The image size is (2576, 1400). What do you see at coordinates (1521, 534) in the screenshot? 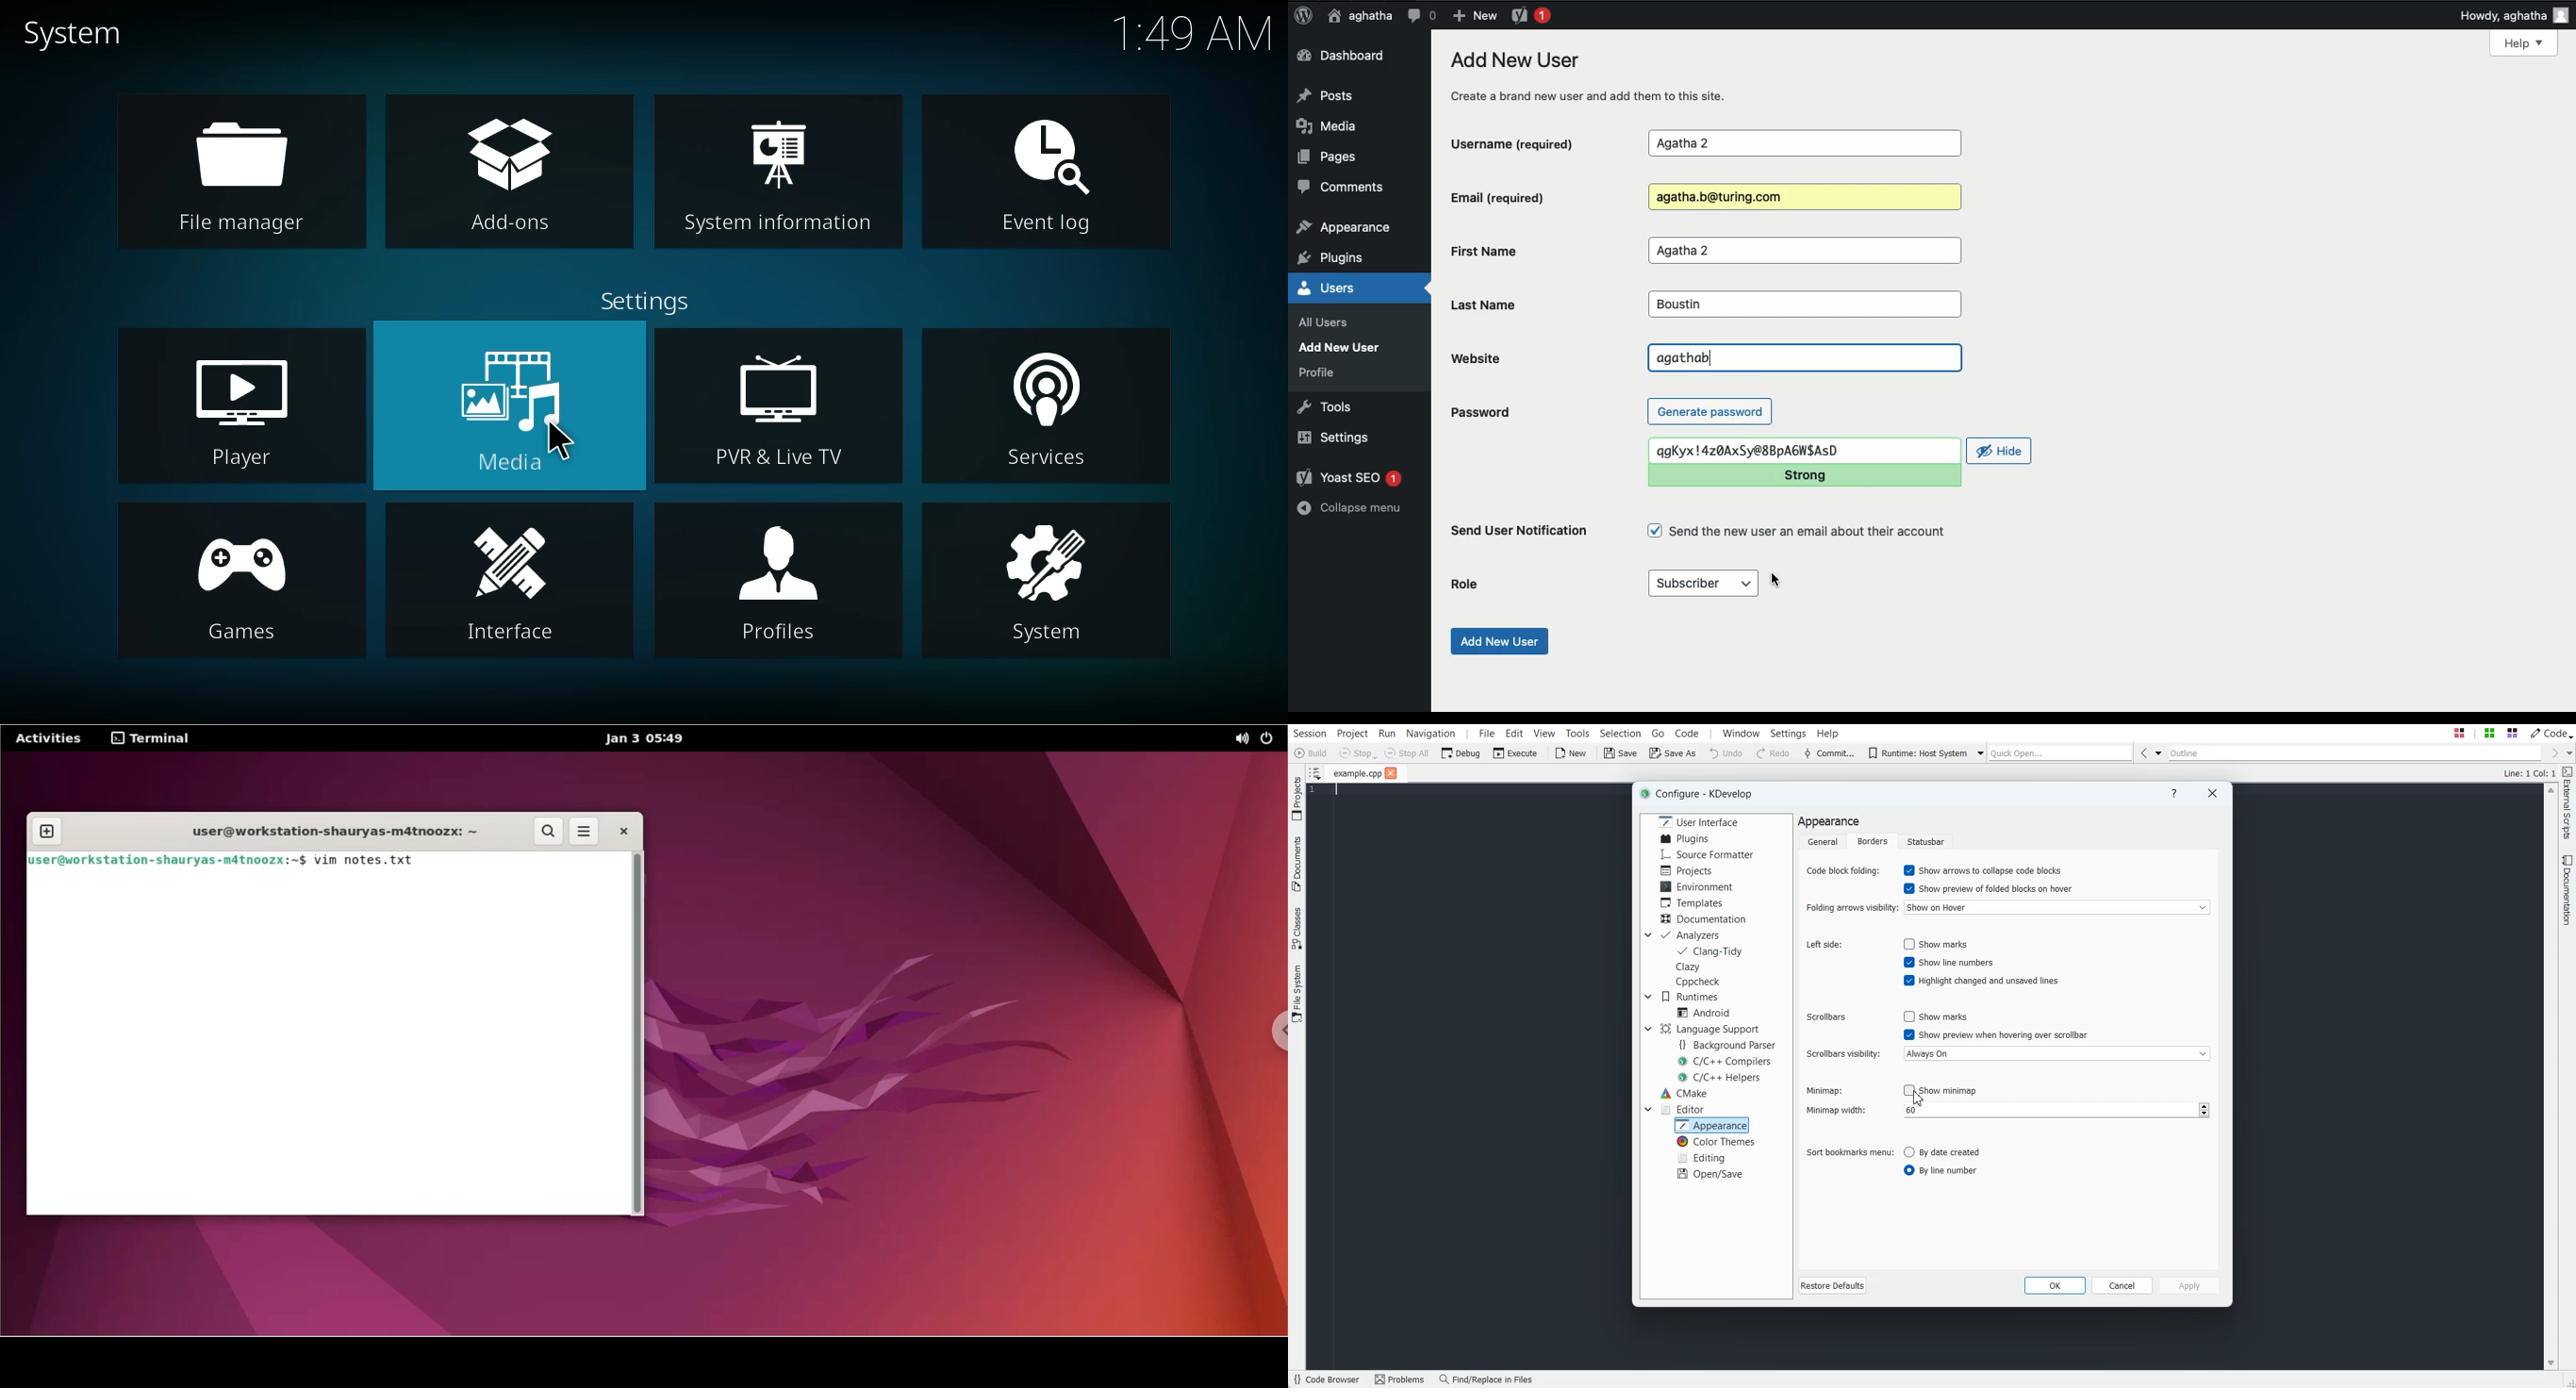
I see `Send user notification ` at bounding box center [1521, 534].